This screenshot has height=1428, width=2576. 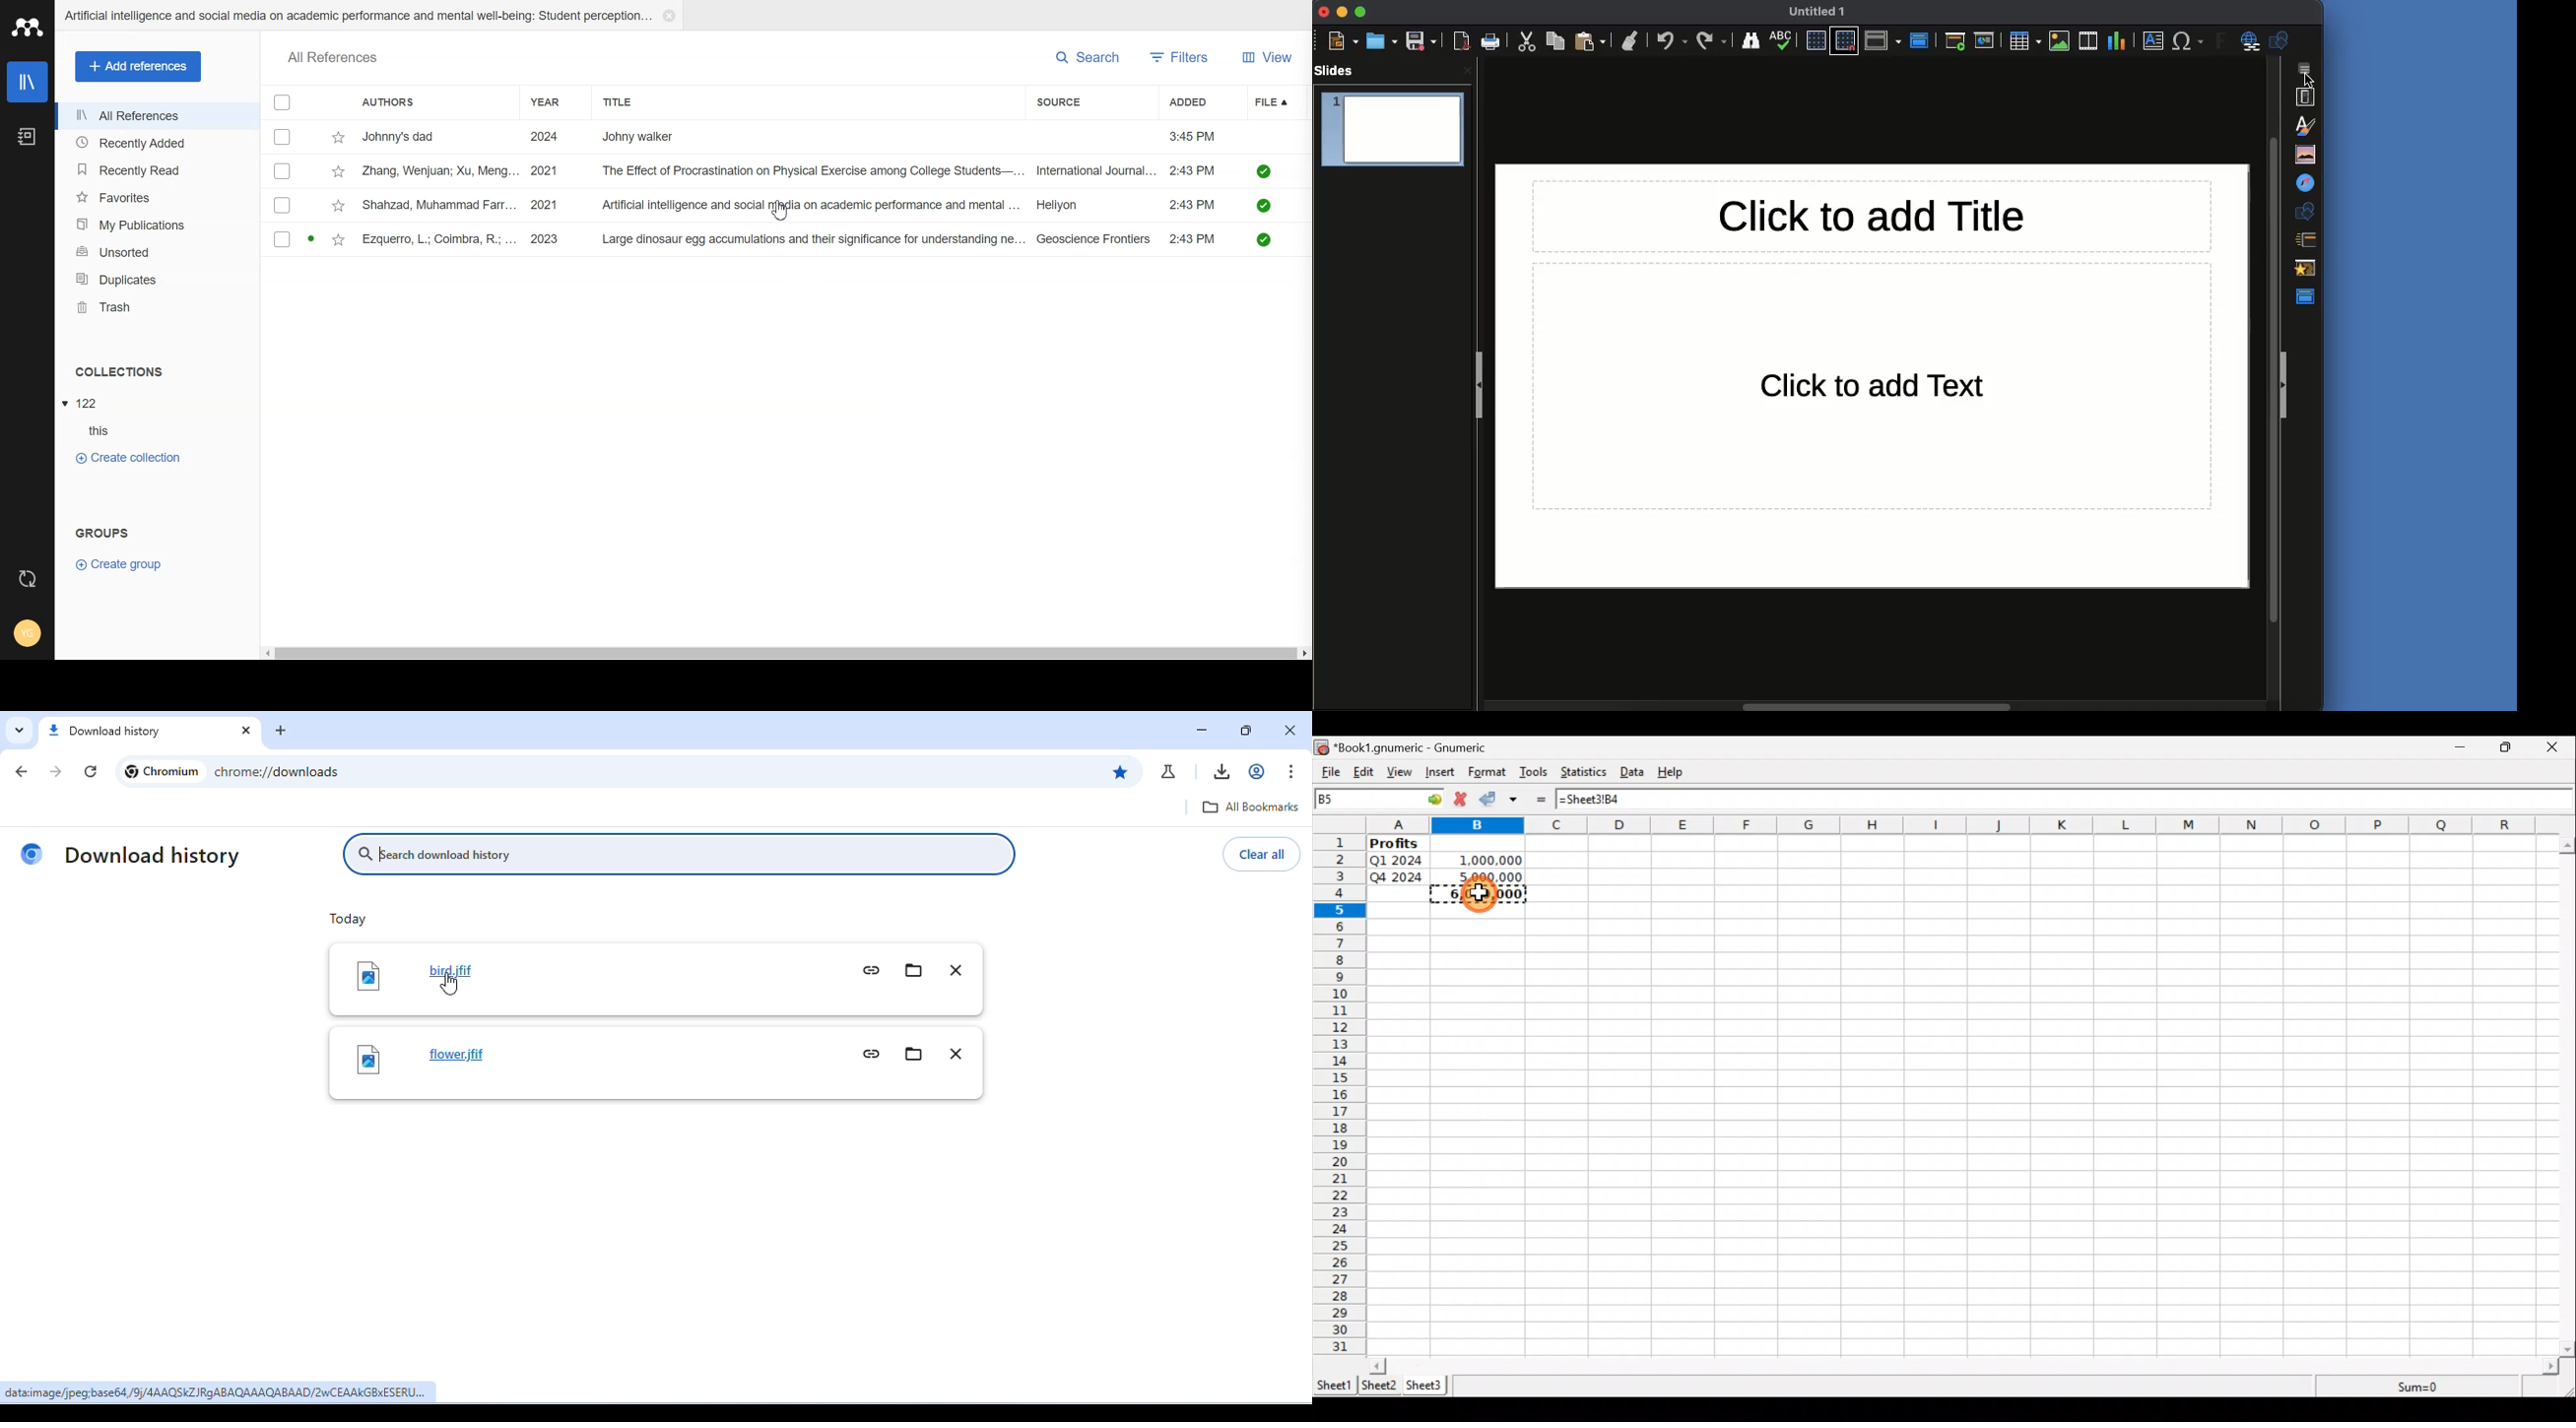 I want to click on Undo, so click(x=1672, y=40).